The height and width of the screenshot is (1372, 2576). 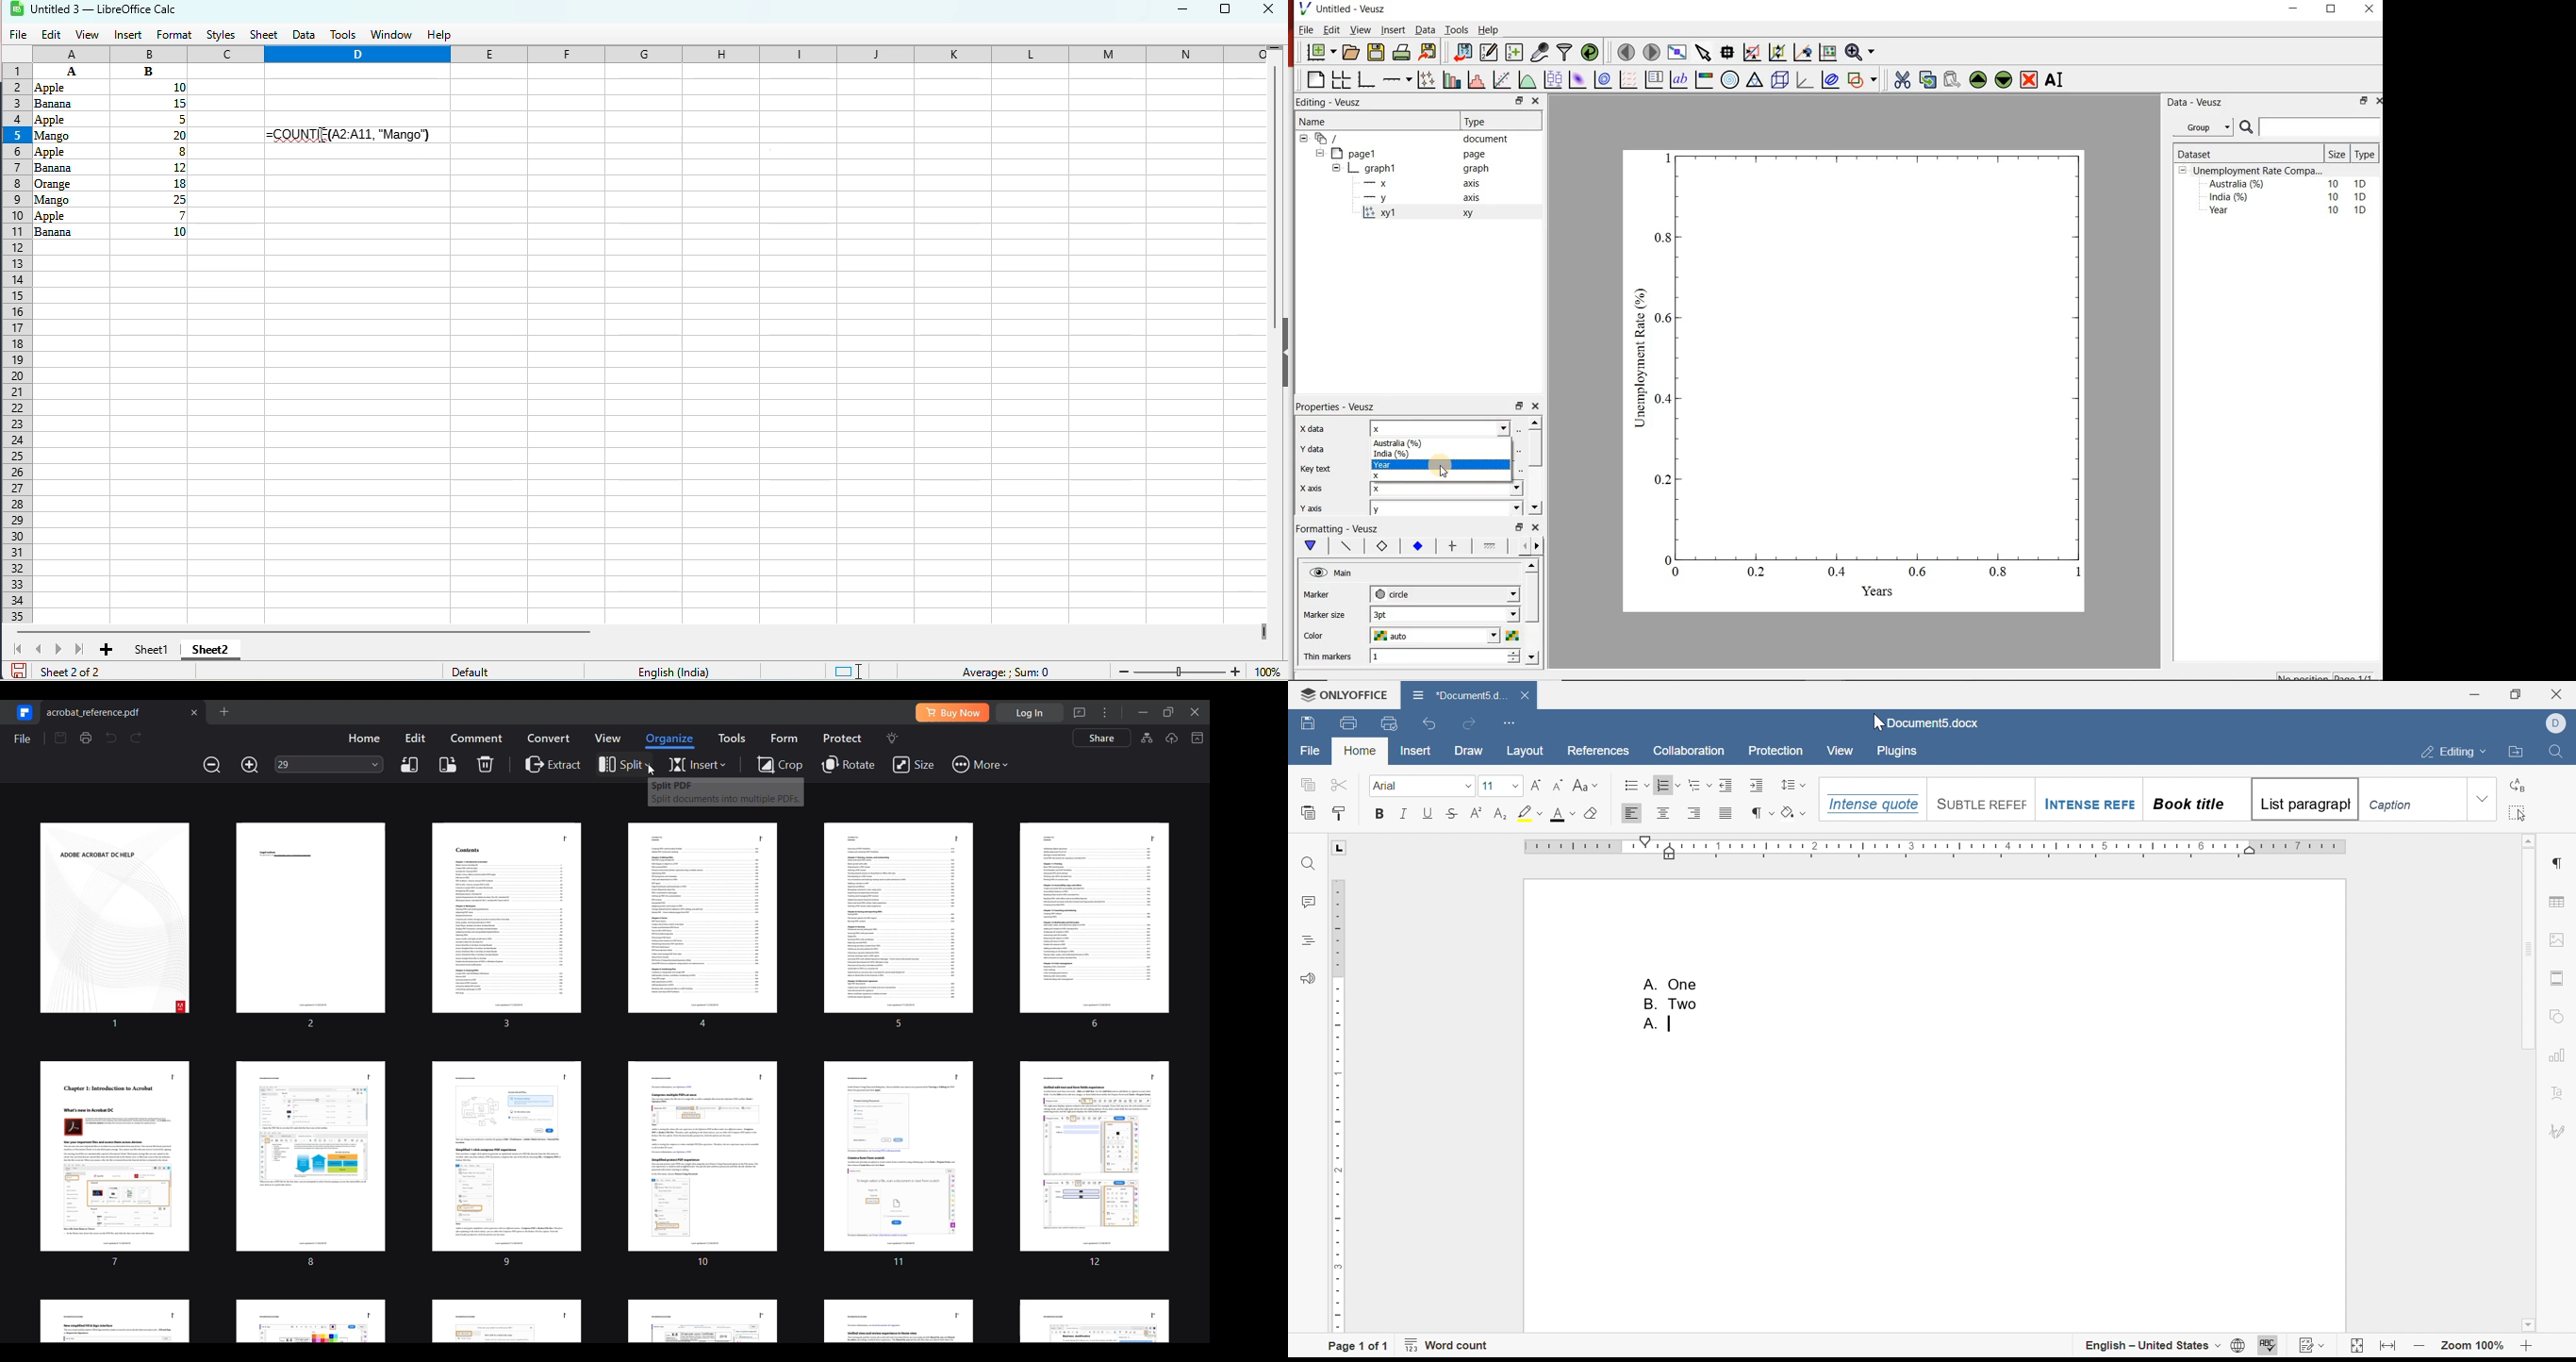 What do you see at coordinates (106, 650) in the screenshot?
I see `add new sheet` at bounding box center [106, 650].